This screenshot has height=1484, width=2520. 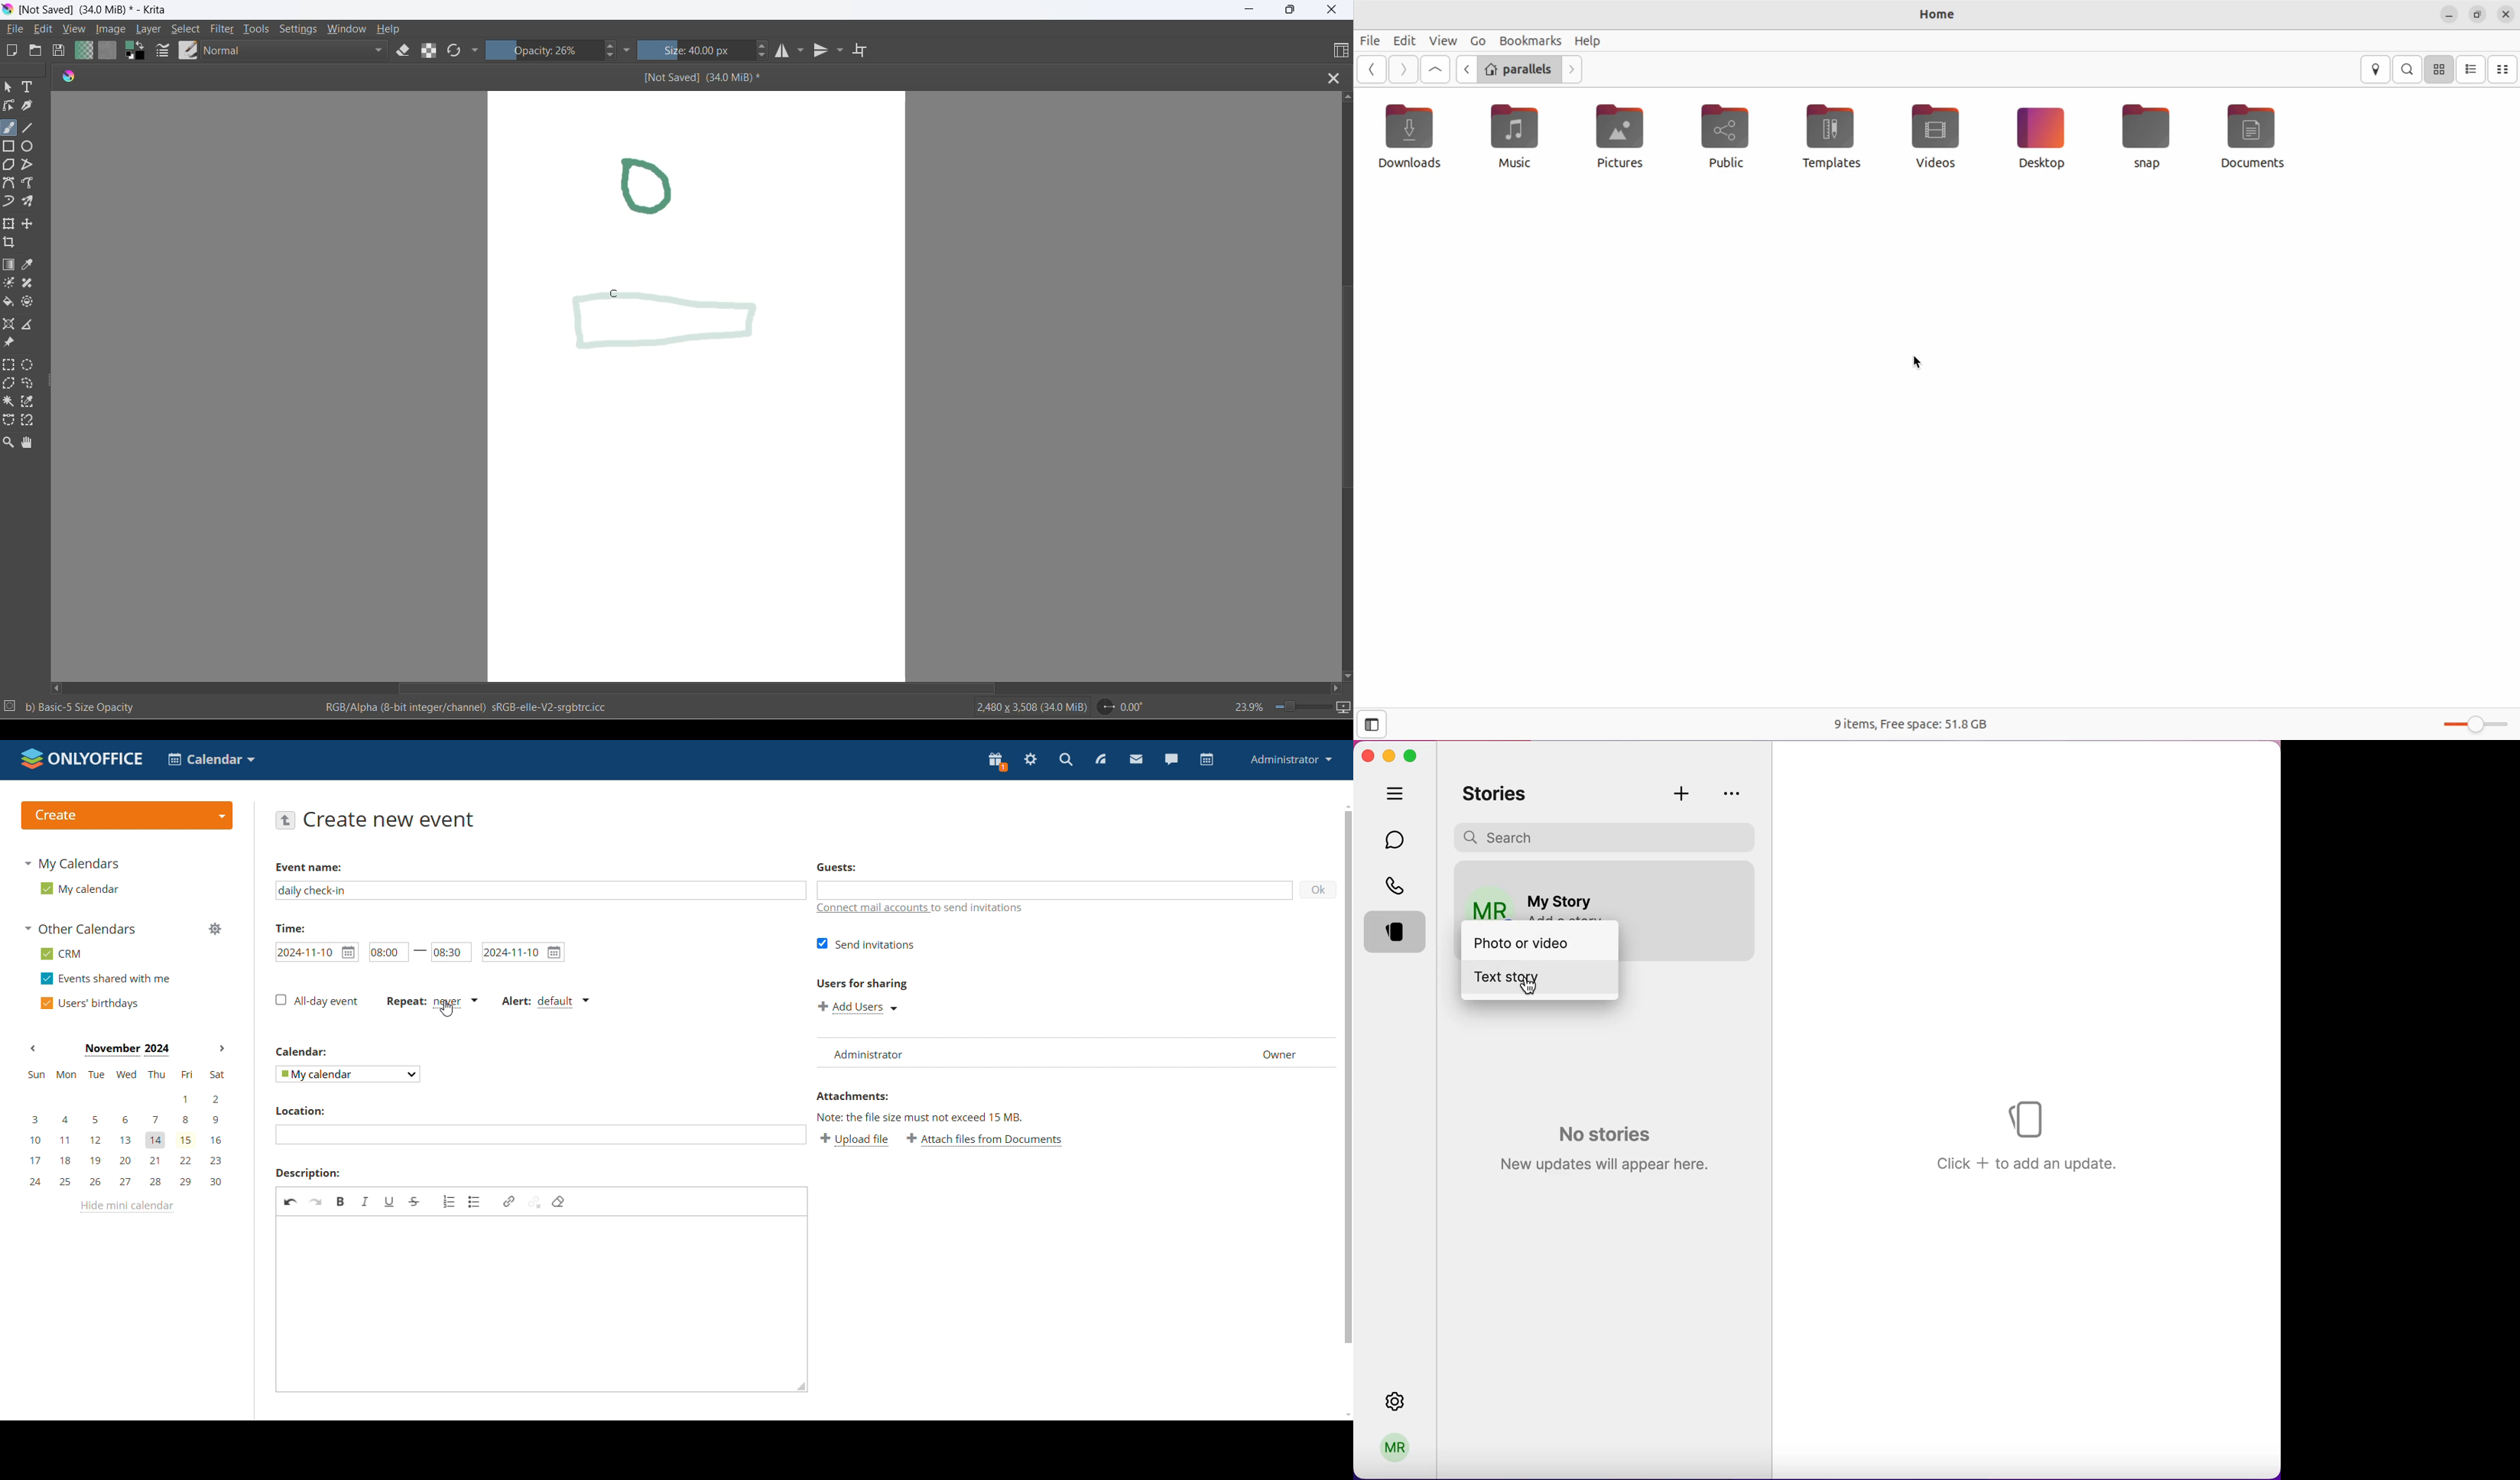 I want to click on size, so click(x=699, y=50).